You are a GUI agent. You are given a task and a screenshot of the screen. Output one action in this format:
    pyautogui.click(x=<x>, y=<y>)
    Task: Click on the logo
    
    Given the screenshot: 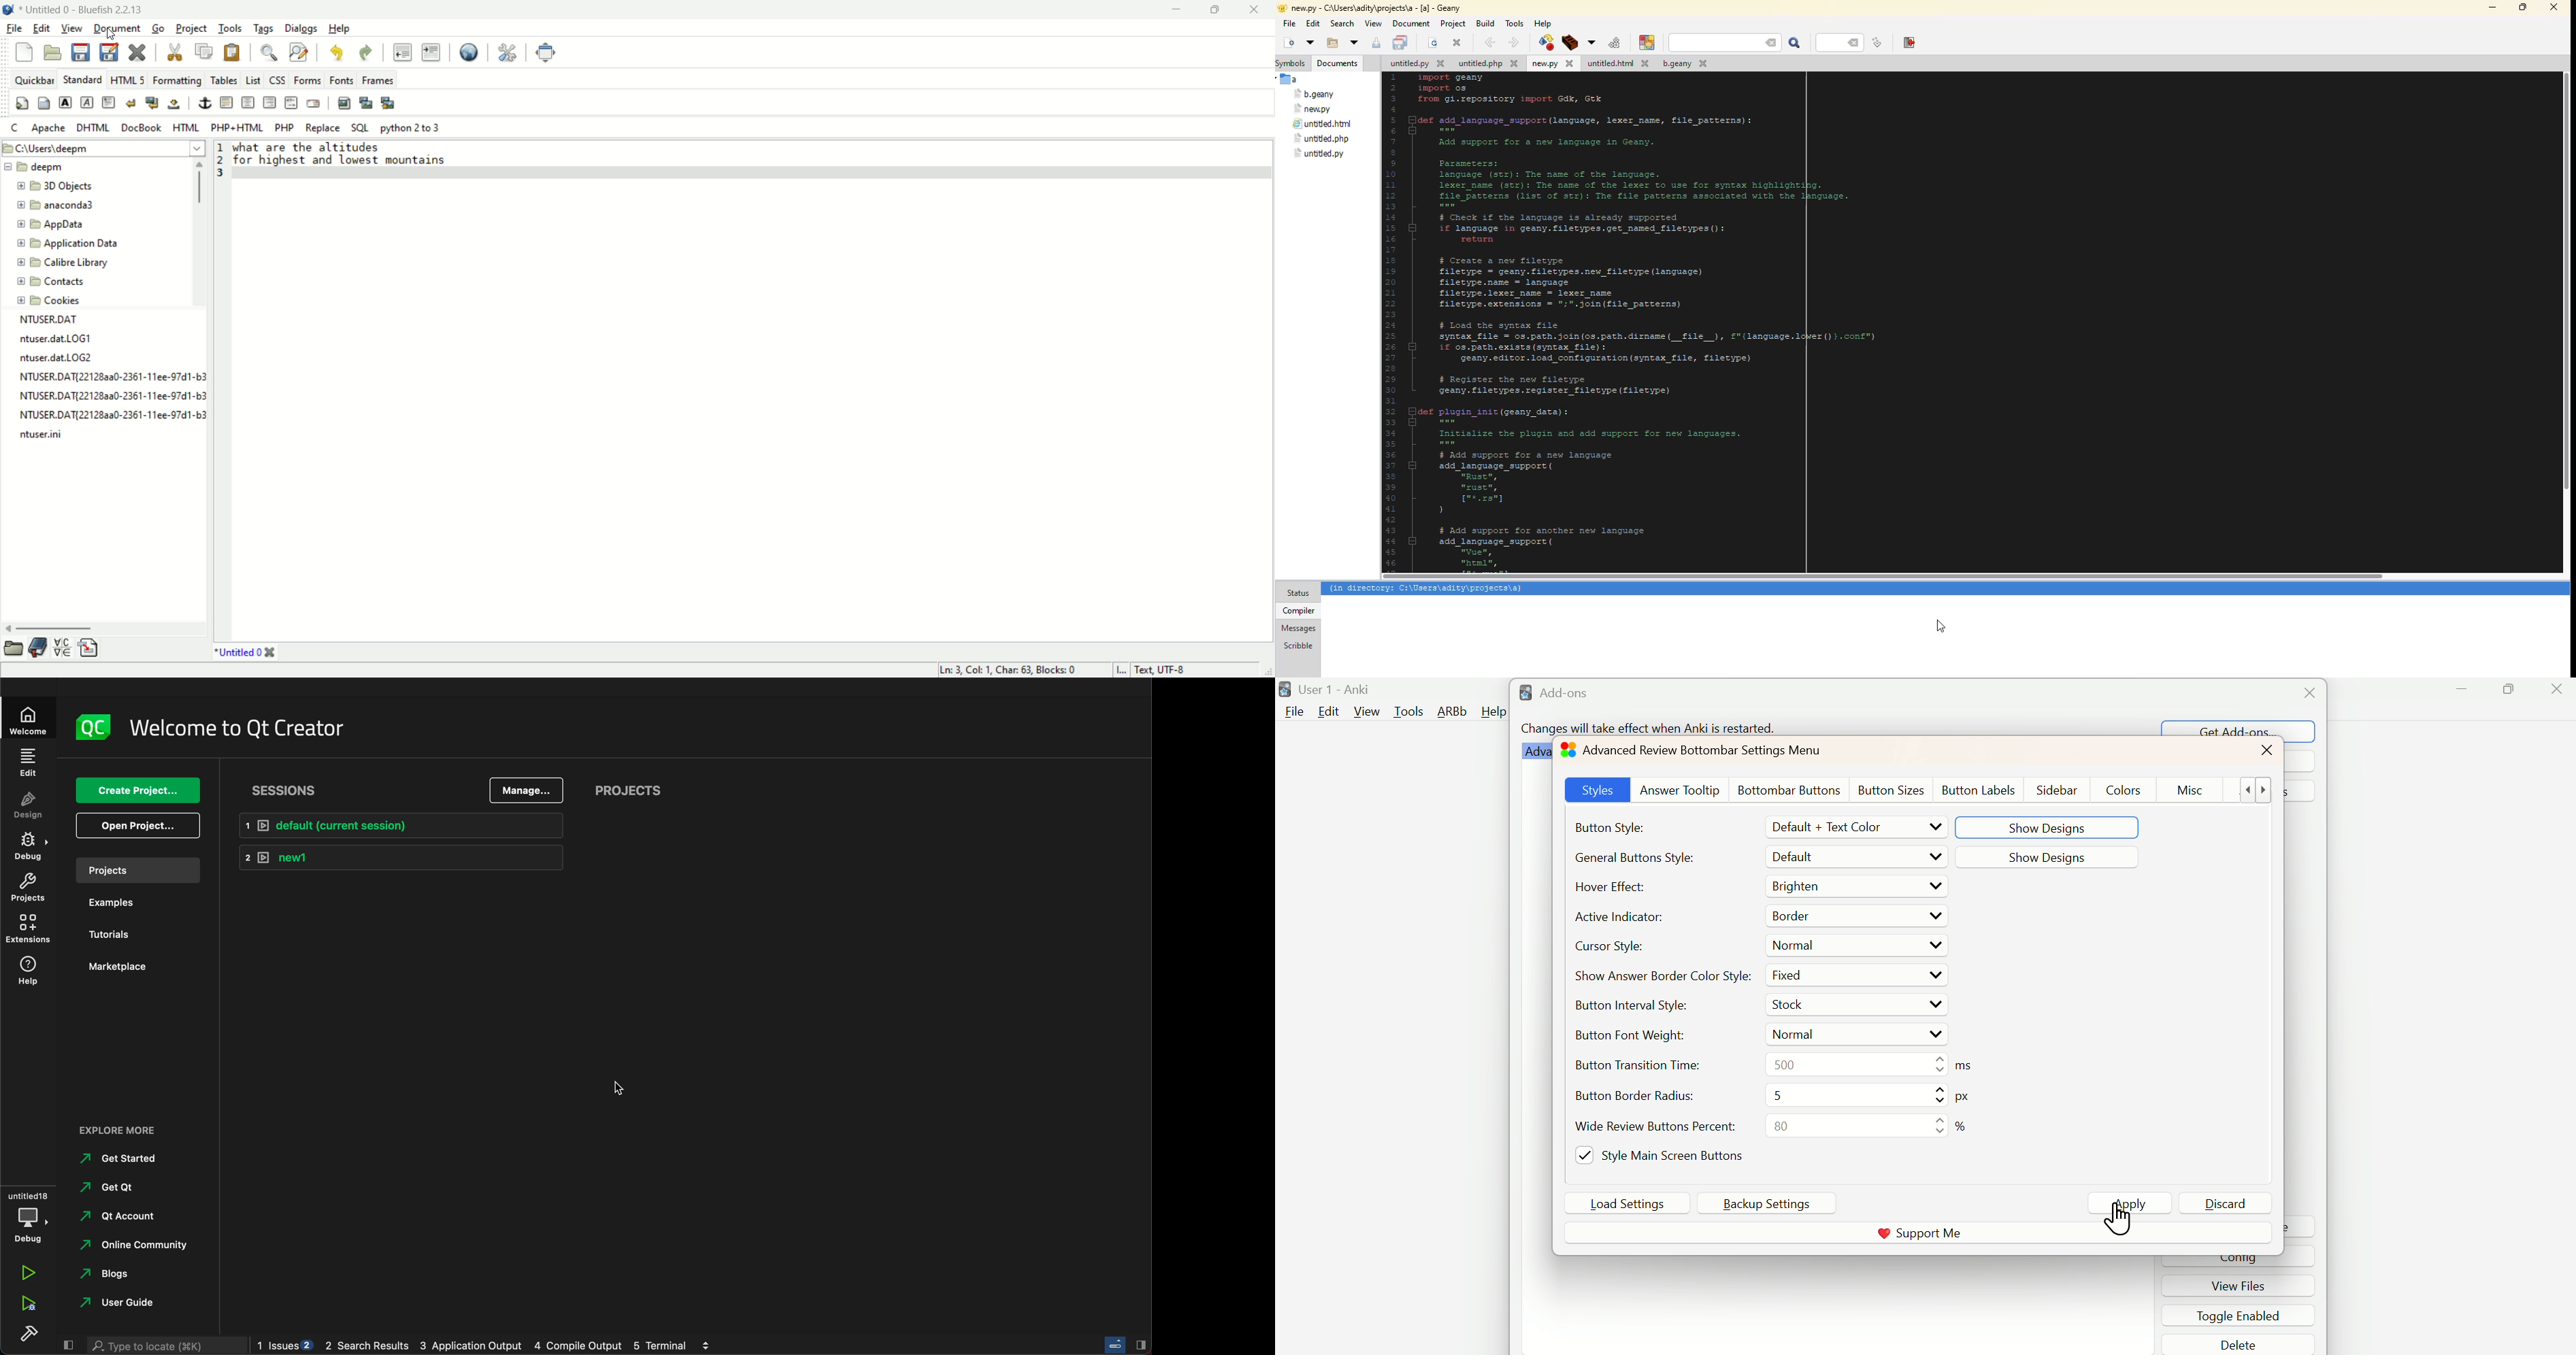 What is the action you would take?
    pyautogui.click(x=90, y=725)
    